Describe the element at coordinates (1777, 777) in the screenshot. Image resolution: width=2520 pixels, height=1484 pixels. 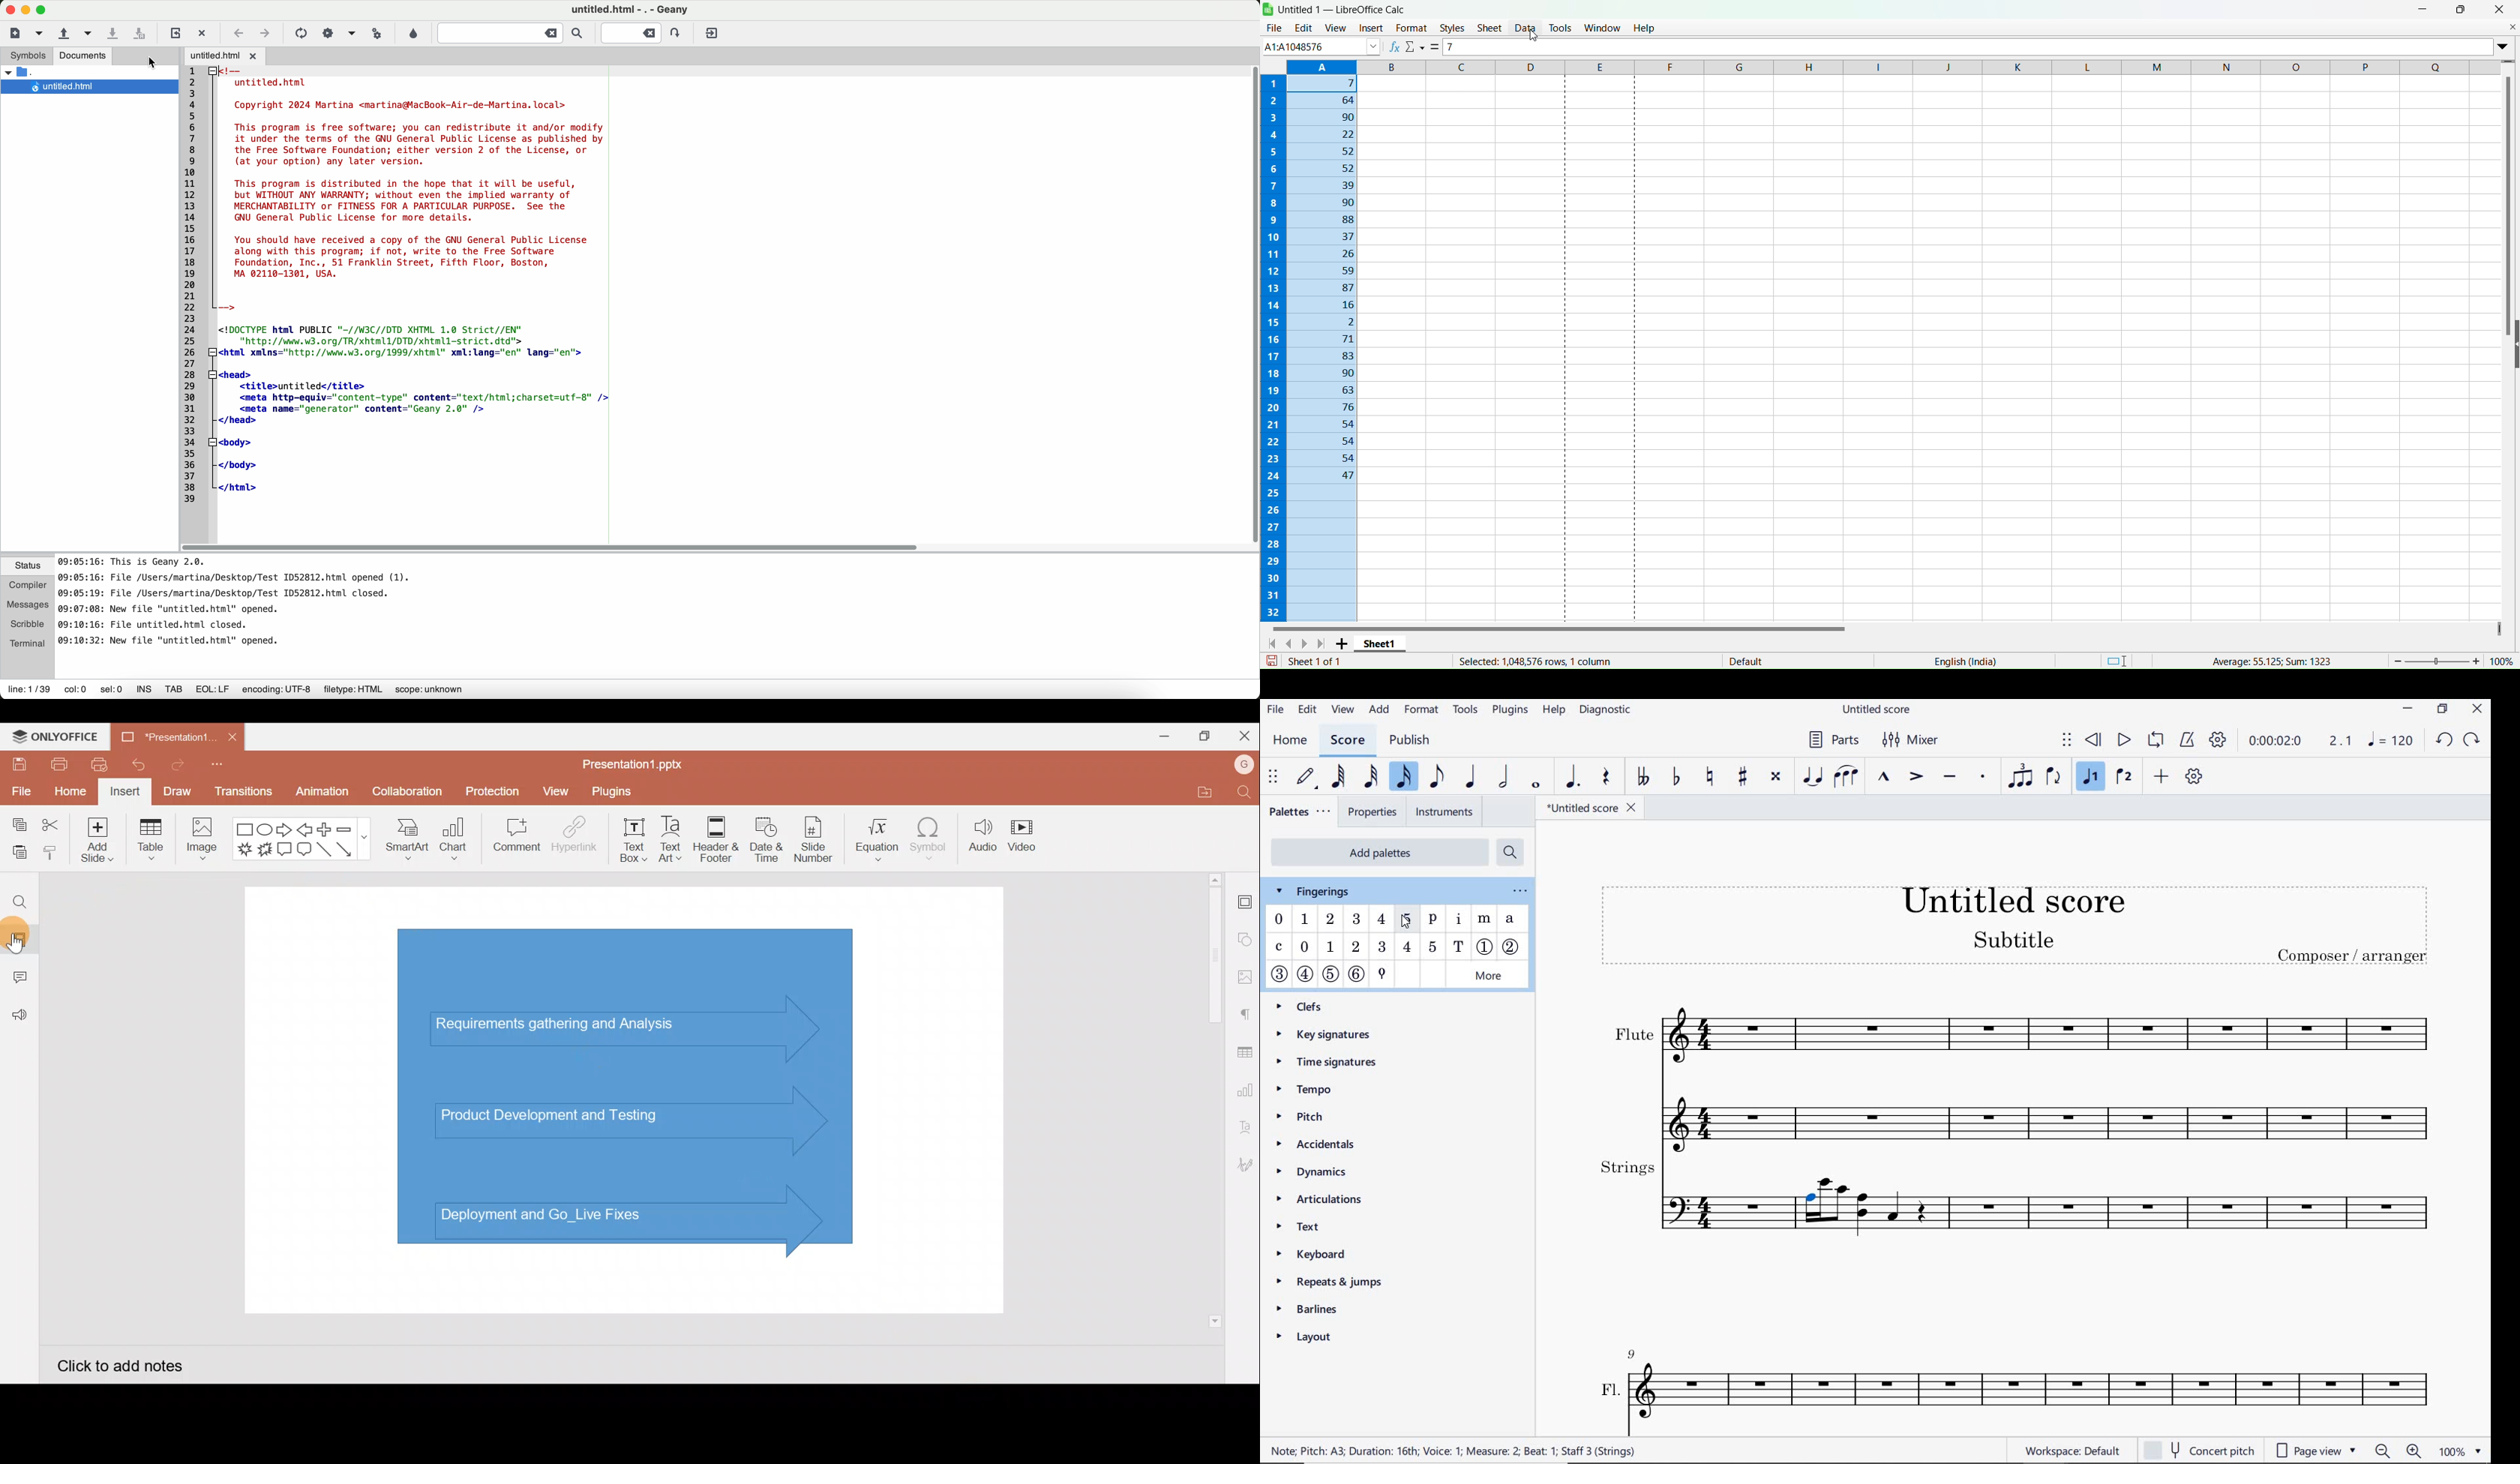
I see `toggle double-sharp` at that location.